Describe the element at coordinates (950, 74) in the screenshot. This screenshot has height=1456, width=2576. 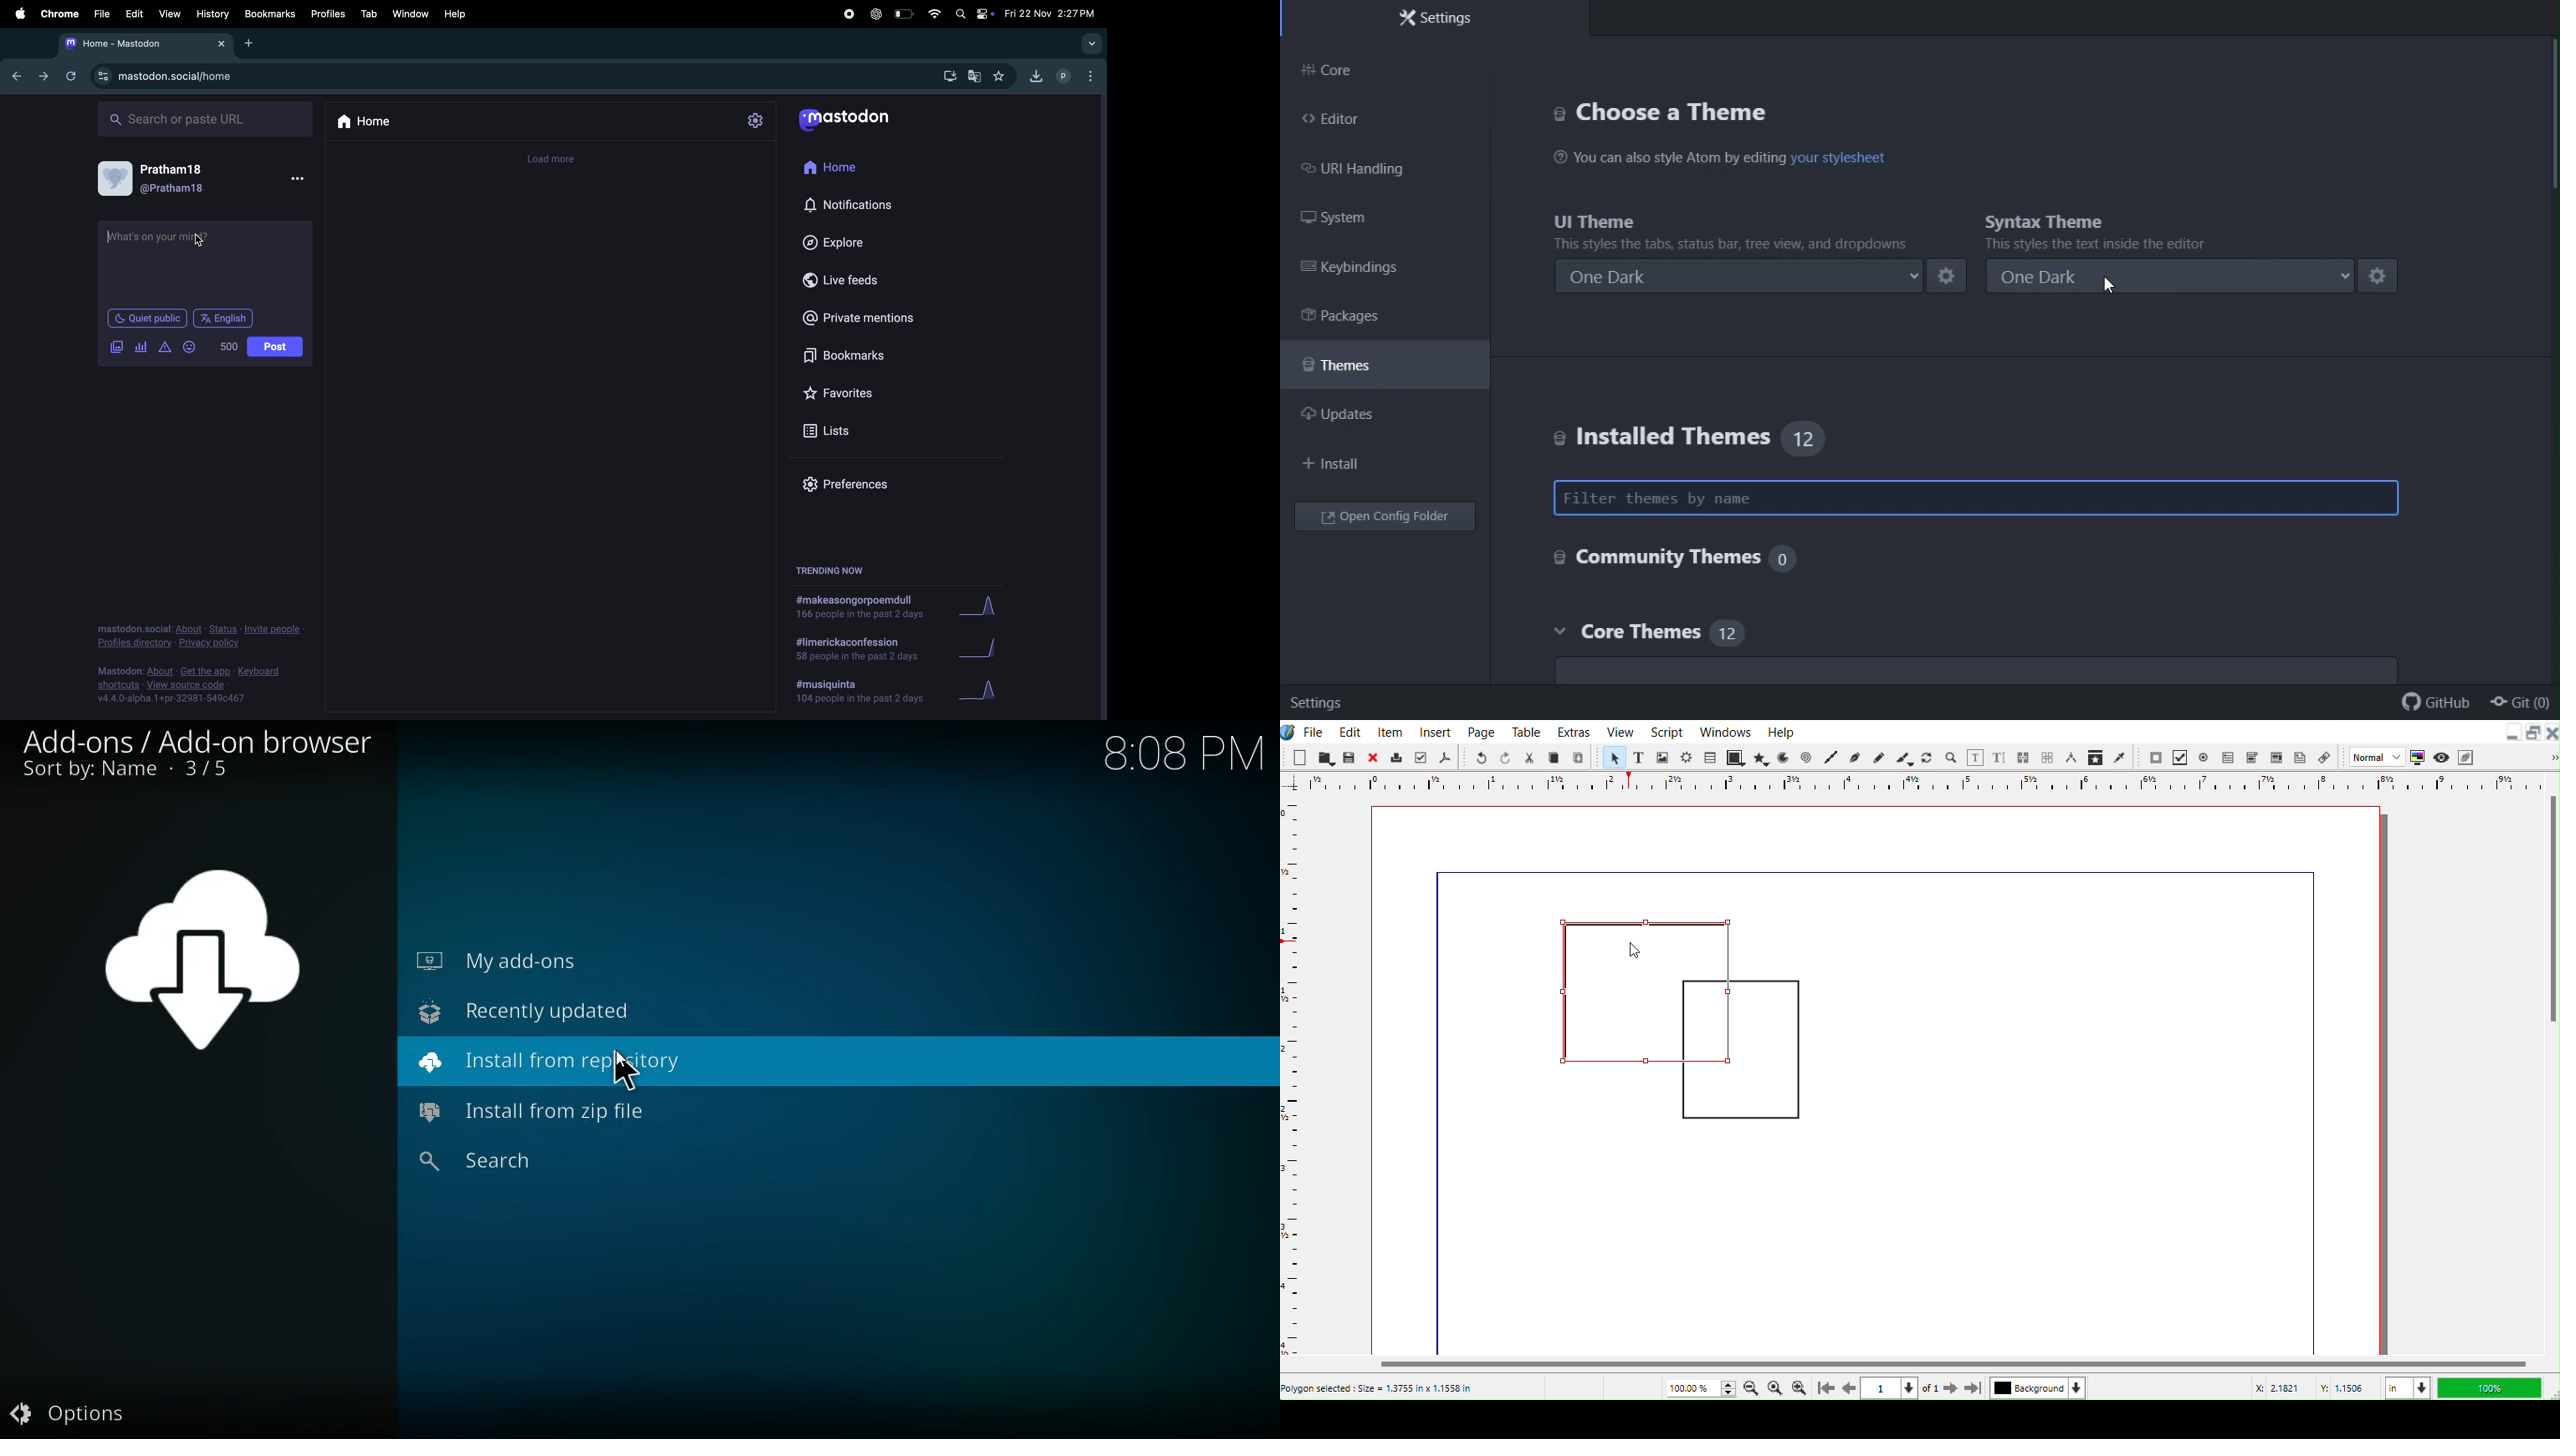
I see `downloads` at that location.